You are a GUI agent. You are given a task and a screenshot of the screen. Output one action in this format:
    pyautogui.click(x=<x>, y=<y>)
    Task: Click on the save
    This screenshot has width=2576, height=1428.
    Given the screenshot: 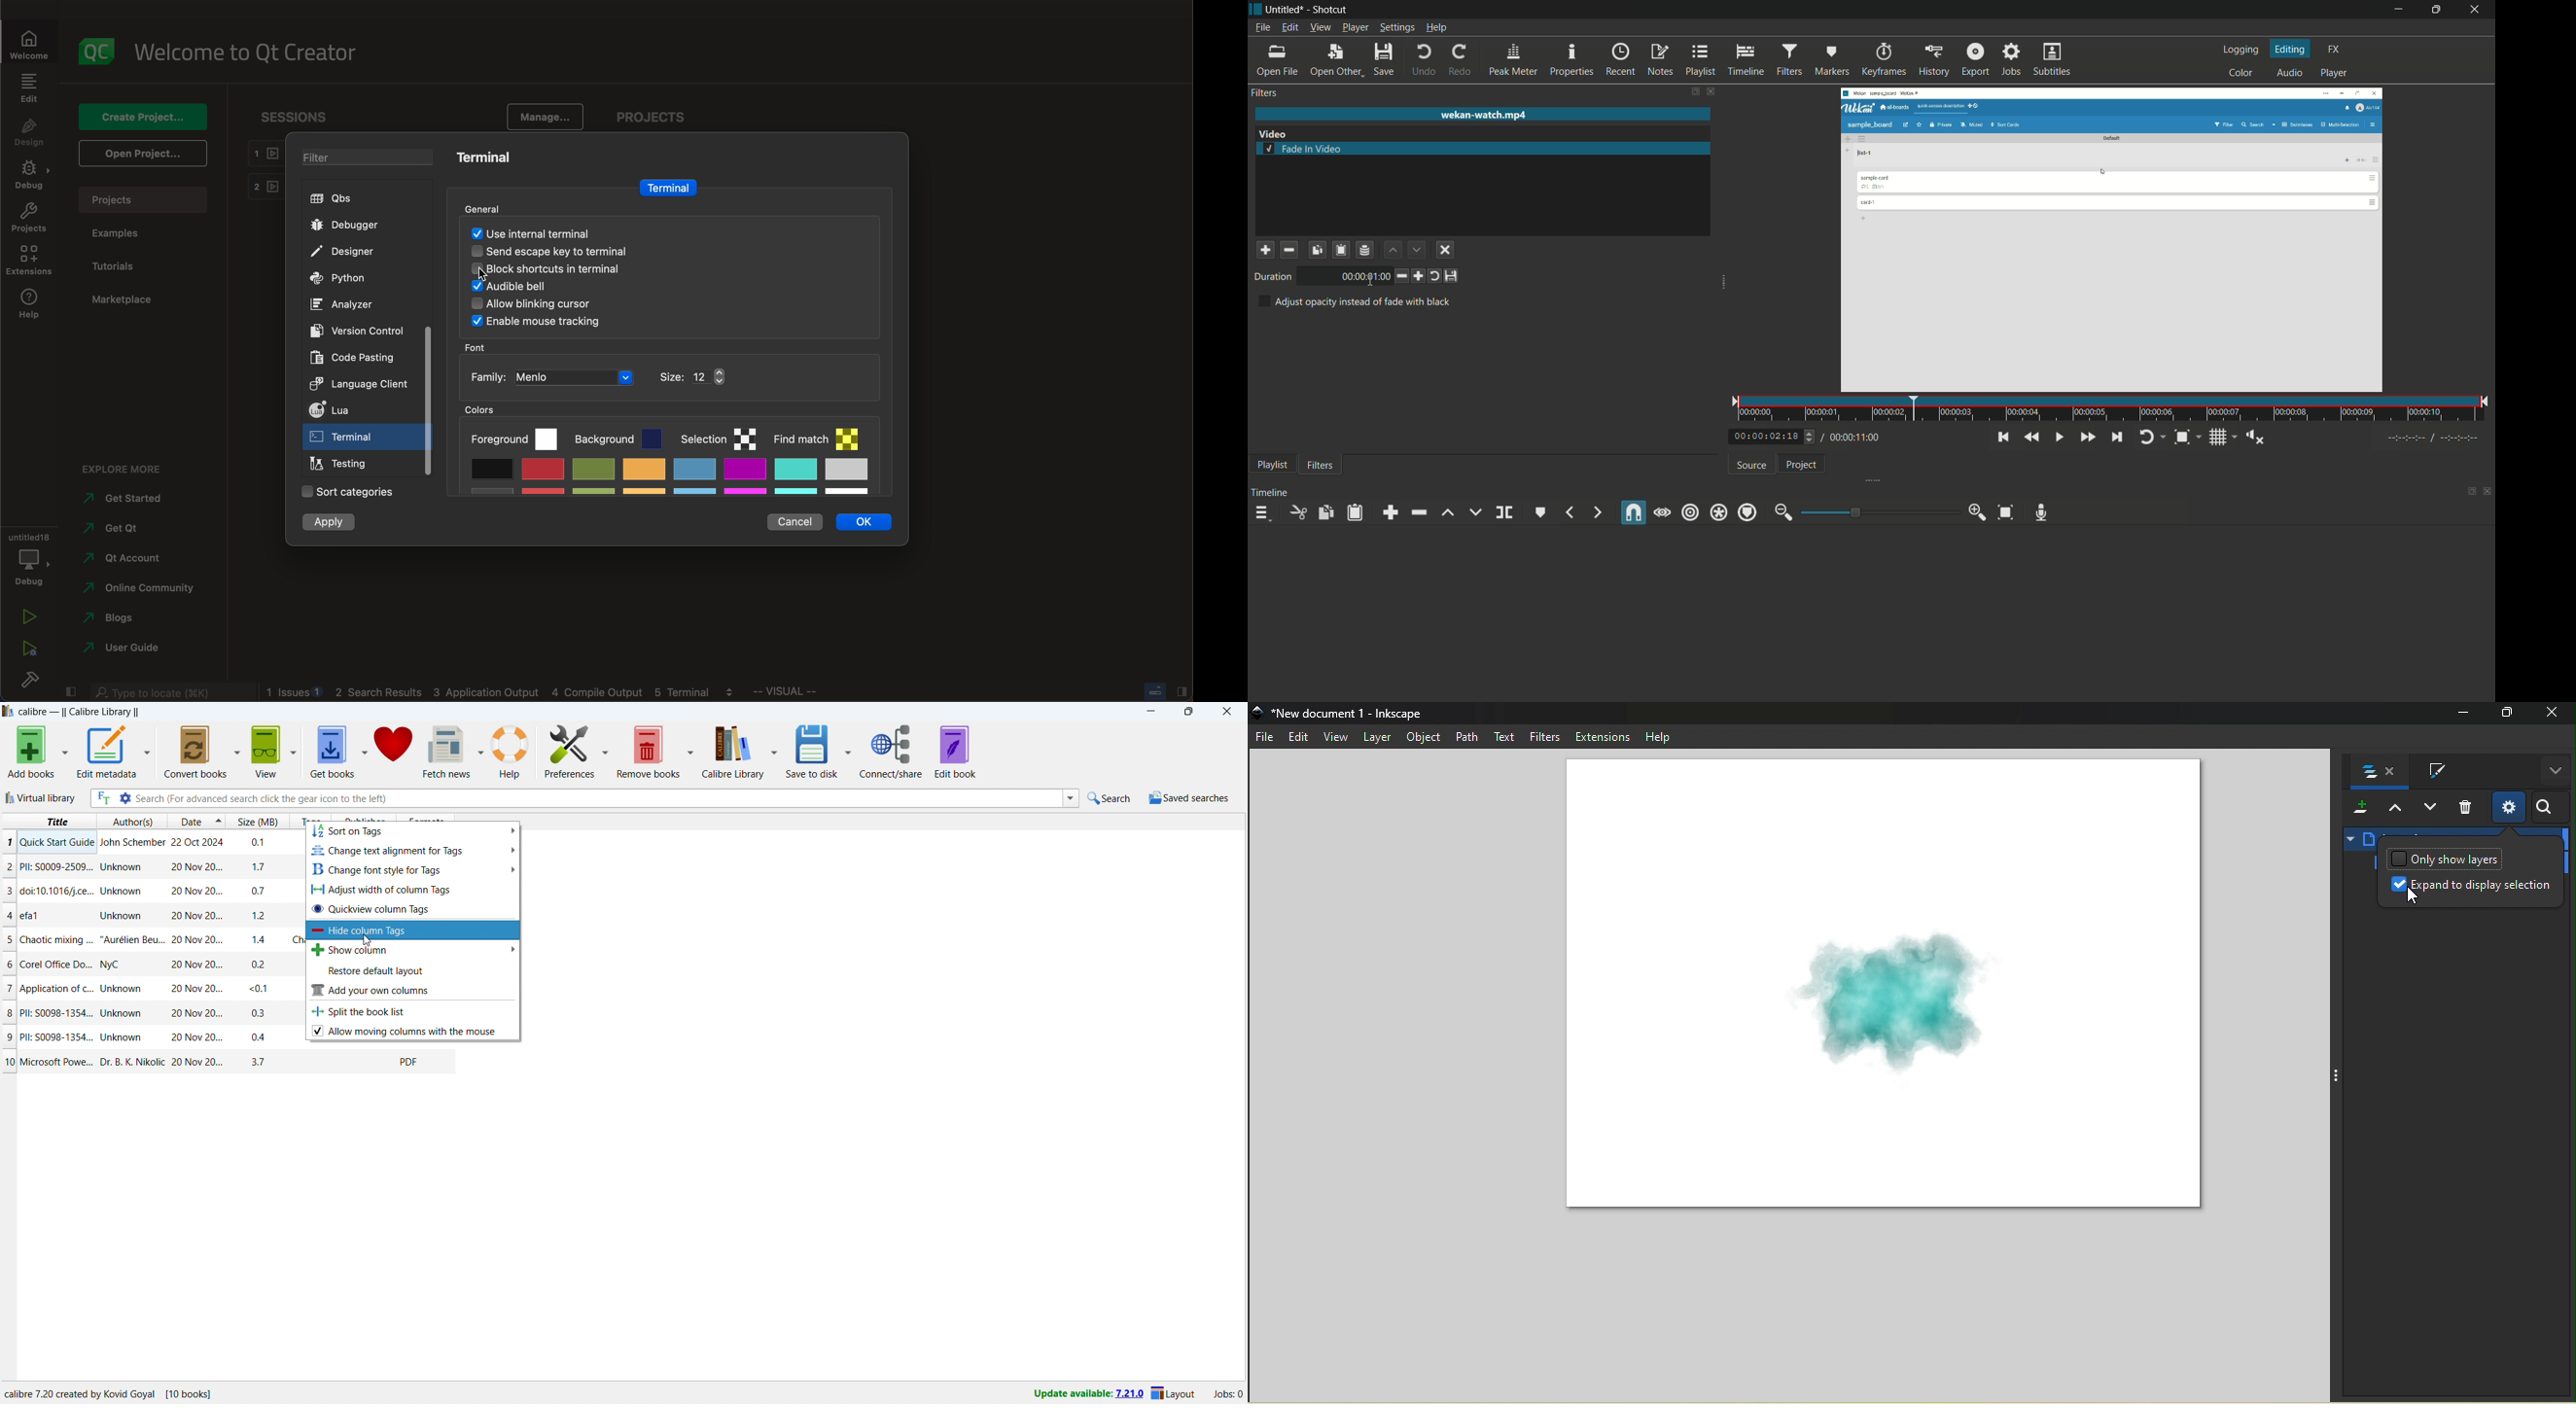 What is the action you would take?
    pyautogui.click(x=1383, y=58)
    